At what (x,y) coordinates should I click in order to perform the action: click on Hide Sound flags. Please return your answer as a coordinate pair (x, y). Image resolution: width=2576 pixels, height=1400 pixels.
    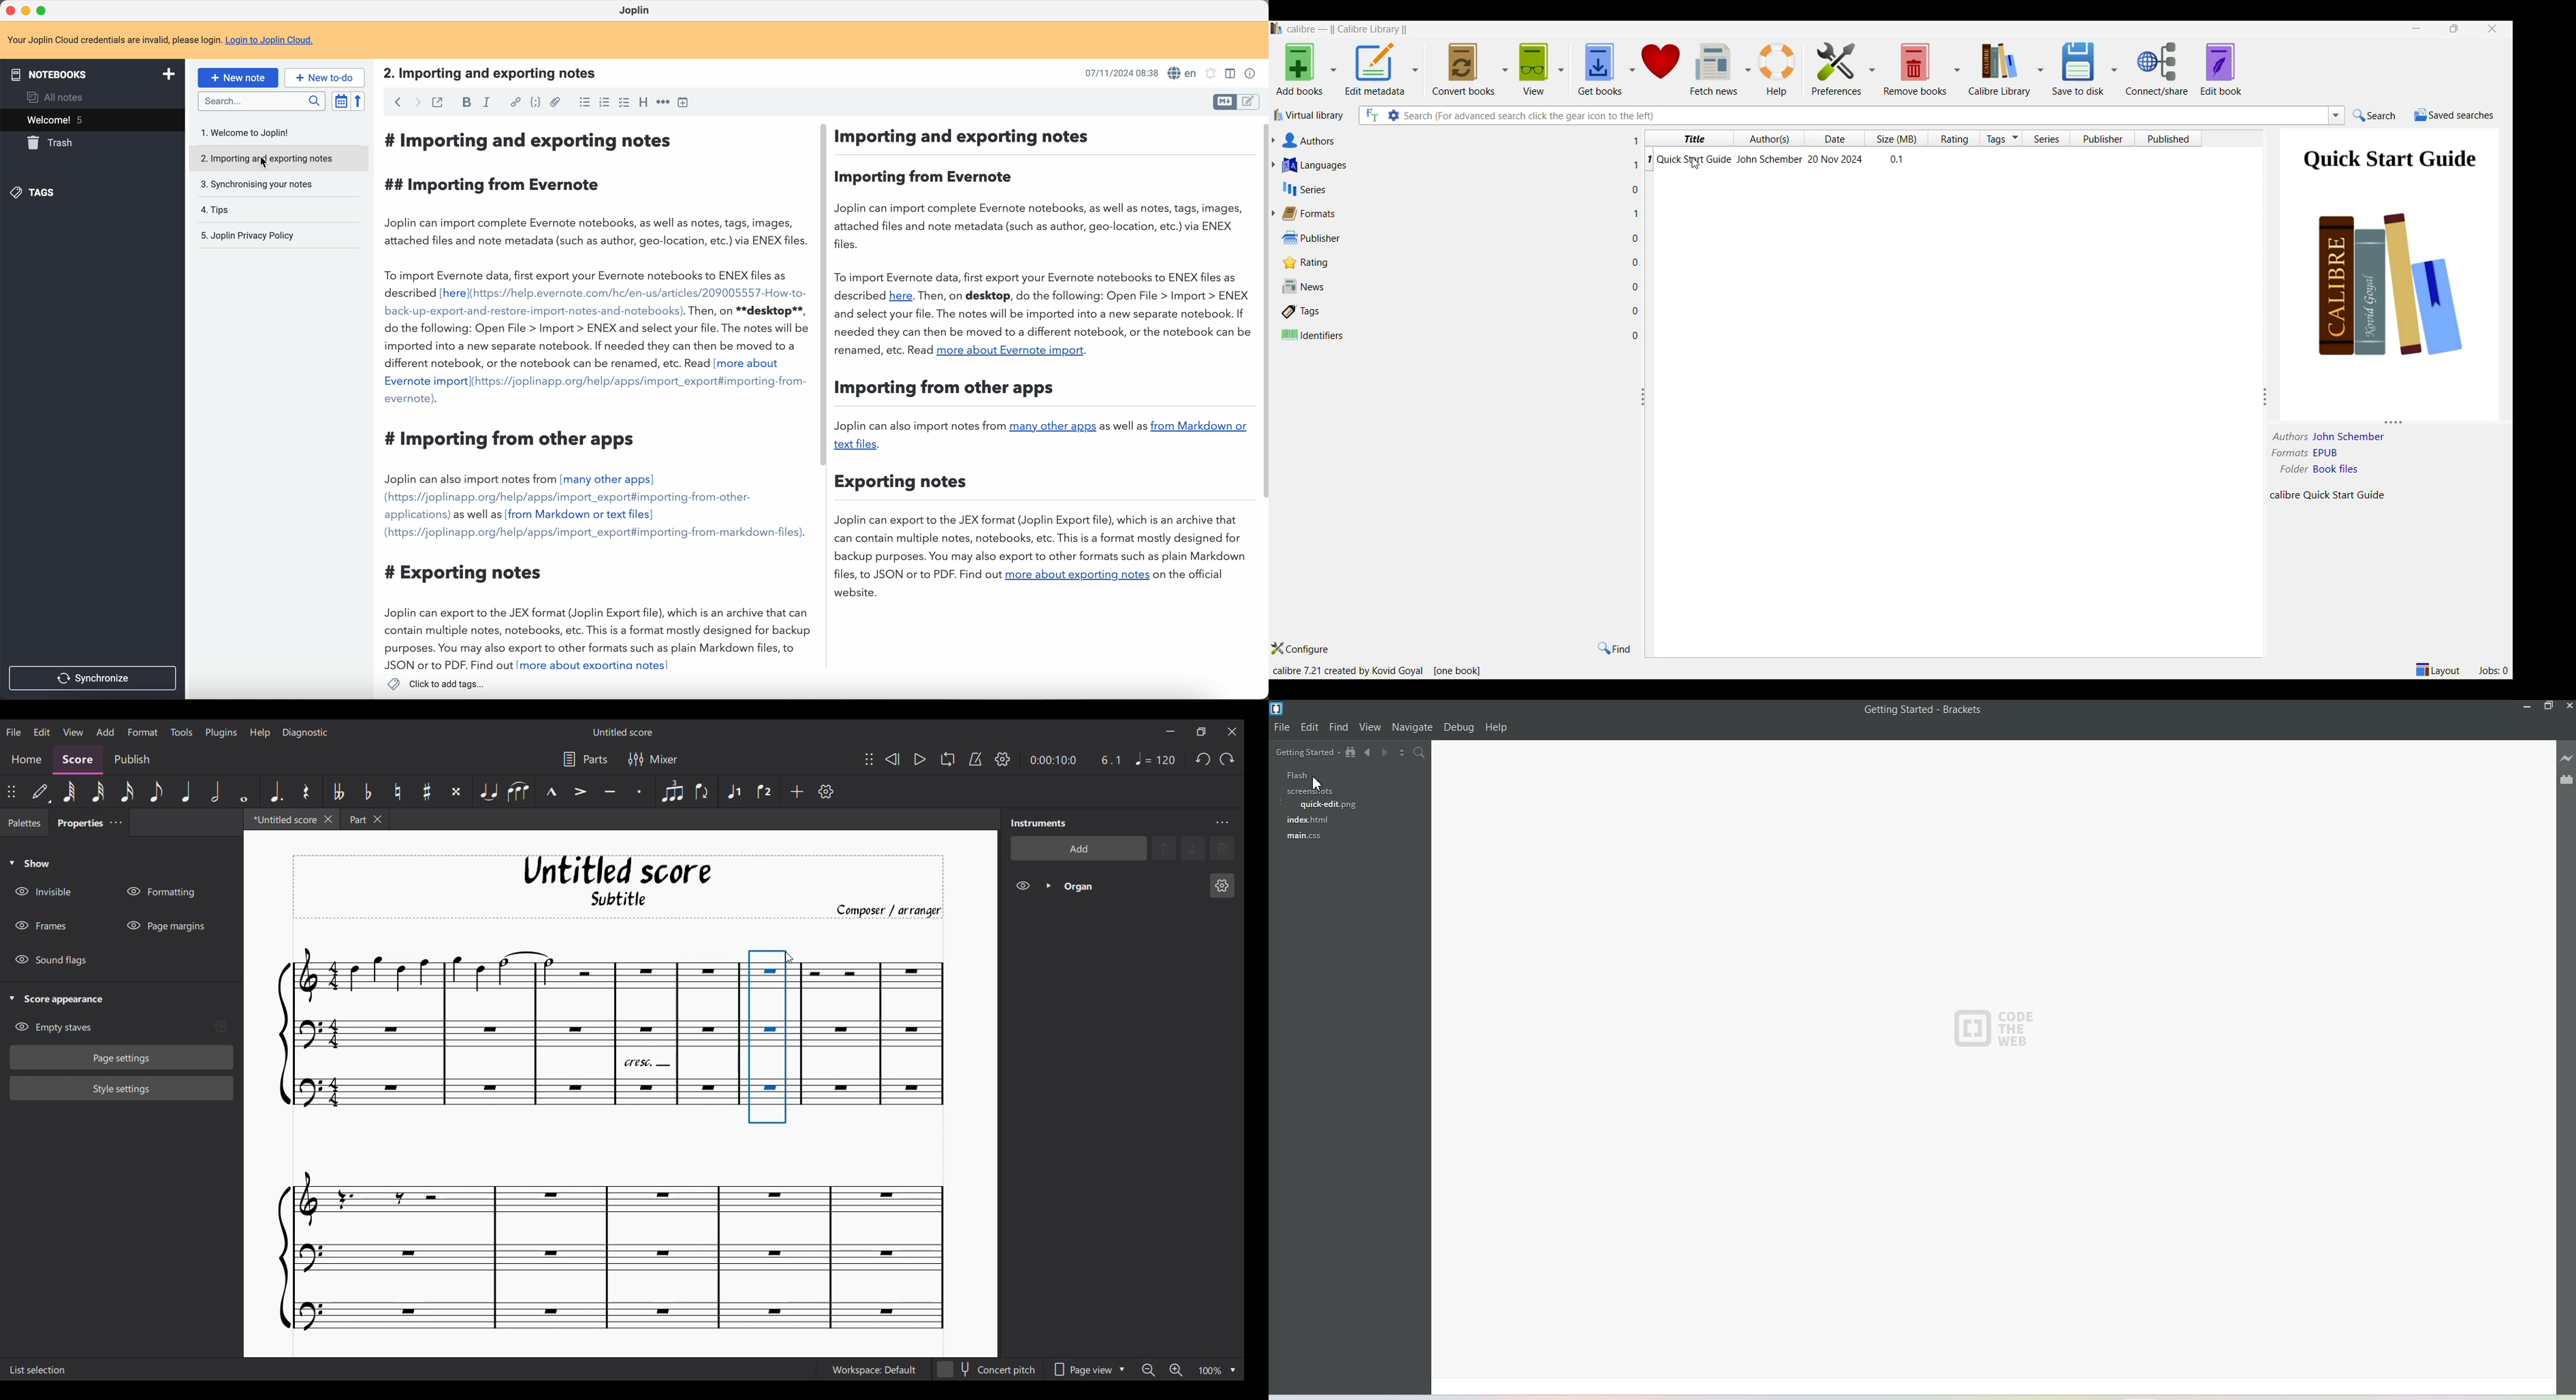
    Looking at the image, I should click on (50, 961).